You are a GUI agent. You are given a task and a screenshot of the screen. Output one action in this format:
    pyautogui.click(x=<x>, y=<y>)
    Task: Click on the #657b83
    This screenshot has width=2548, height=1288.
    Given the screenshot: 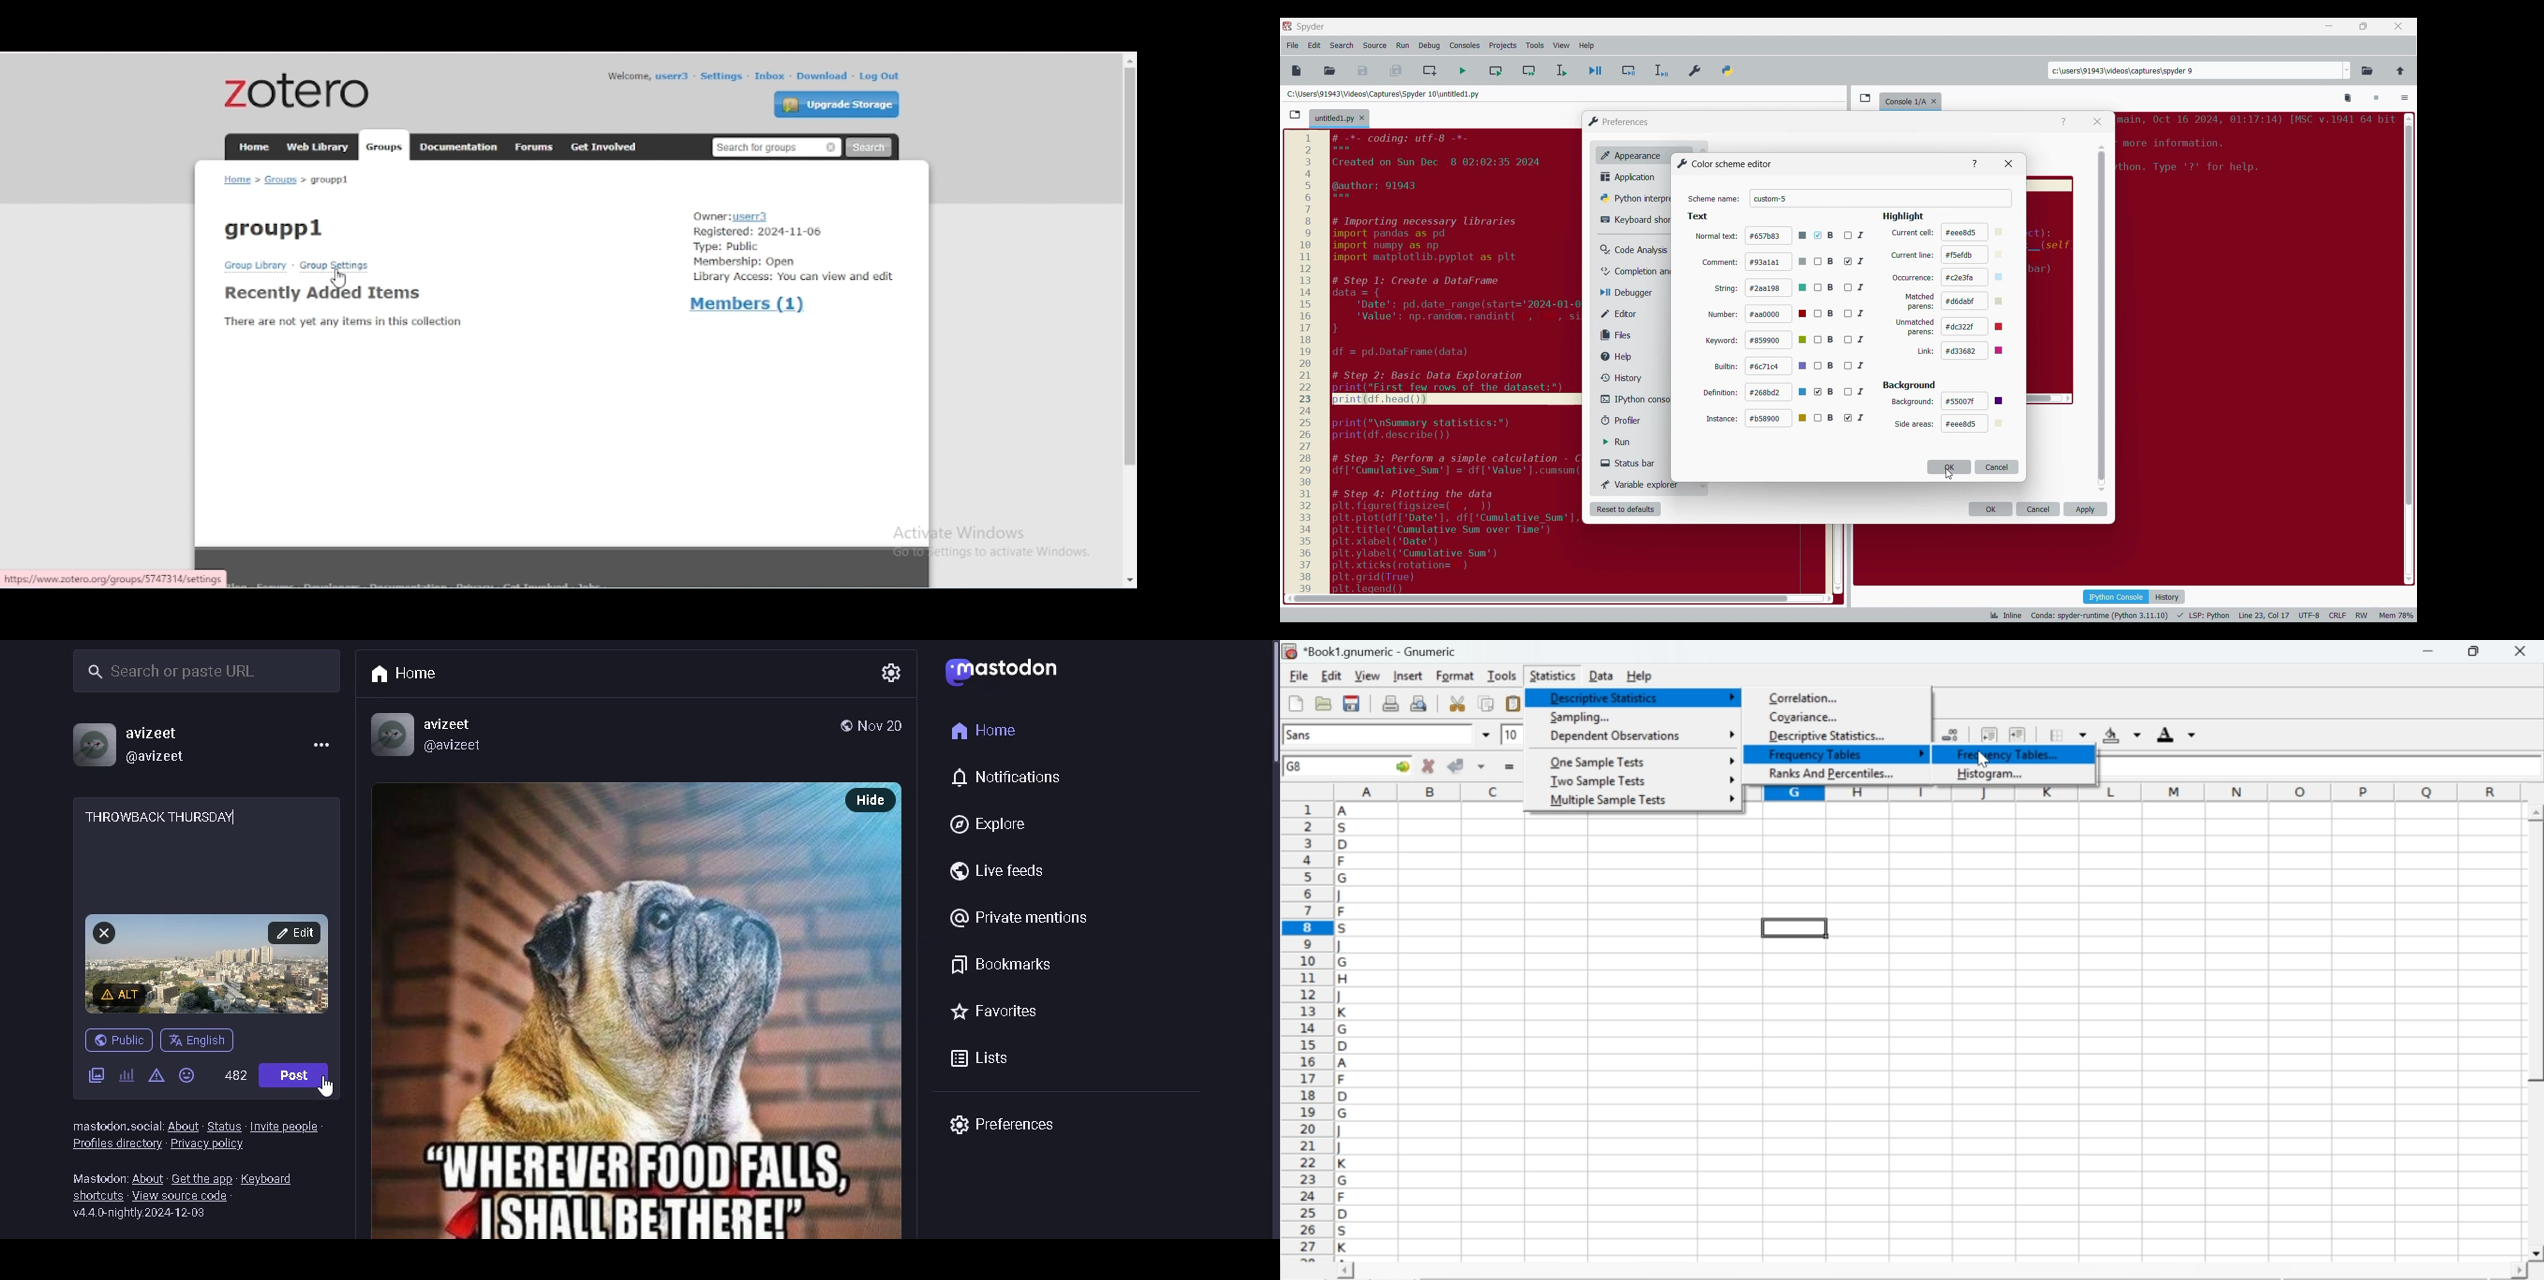 What is the action you would take?
    pyautogui.click(x=1777, y=235)
    